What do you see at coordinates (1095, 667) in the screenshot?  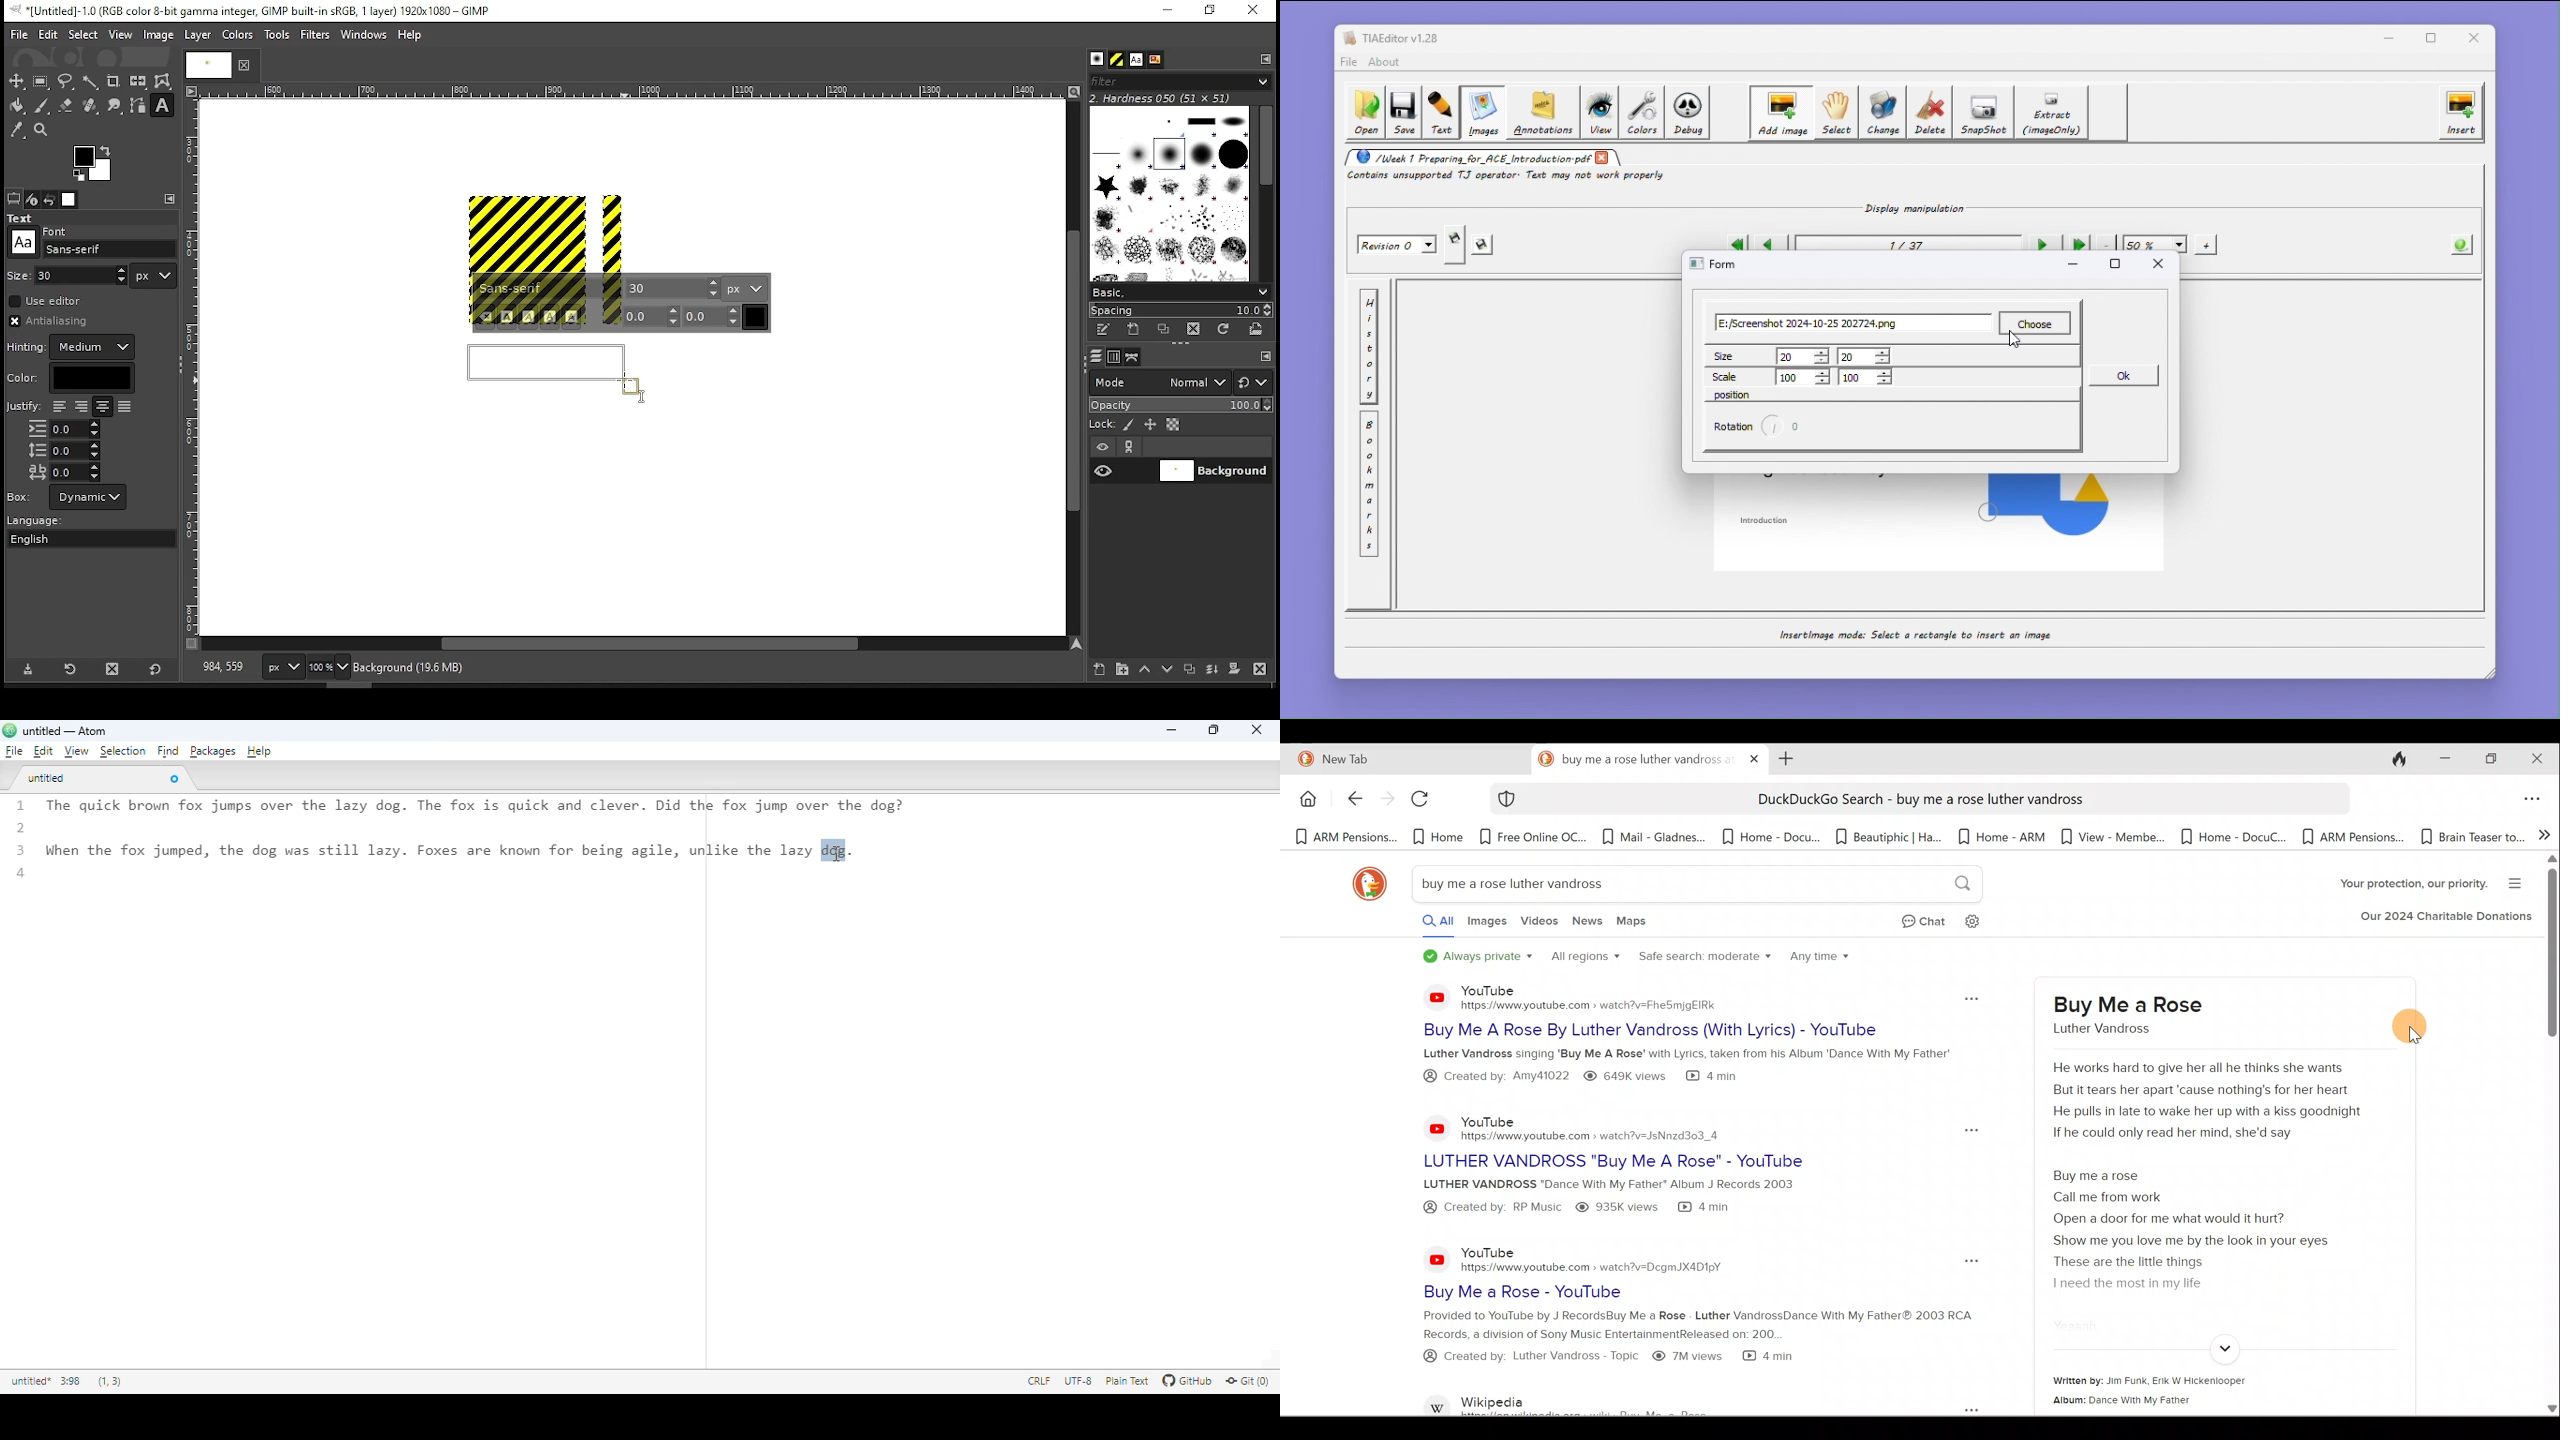 I see `new layer` at bounding box center [1095, 667].